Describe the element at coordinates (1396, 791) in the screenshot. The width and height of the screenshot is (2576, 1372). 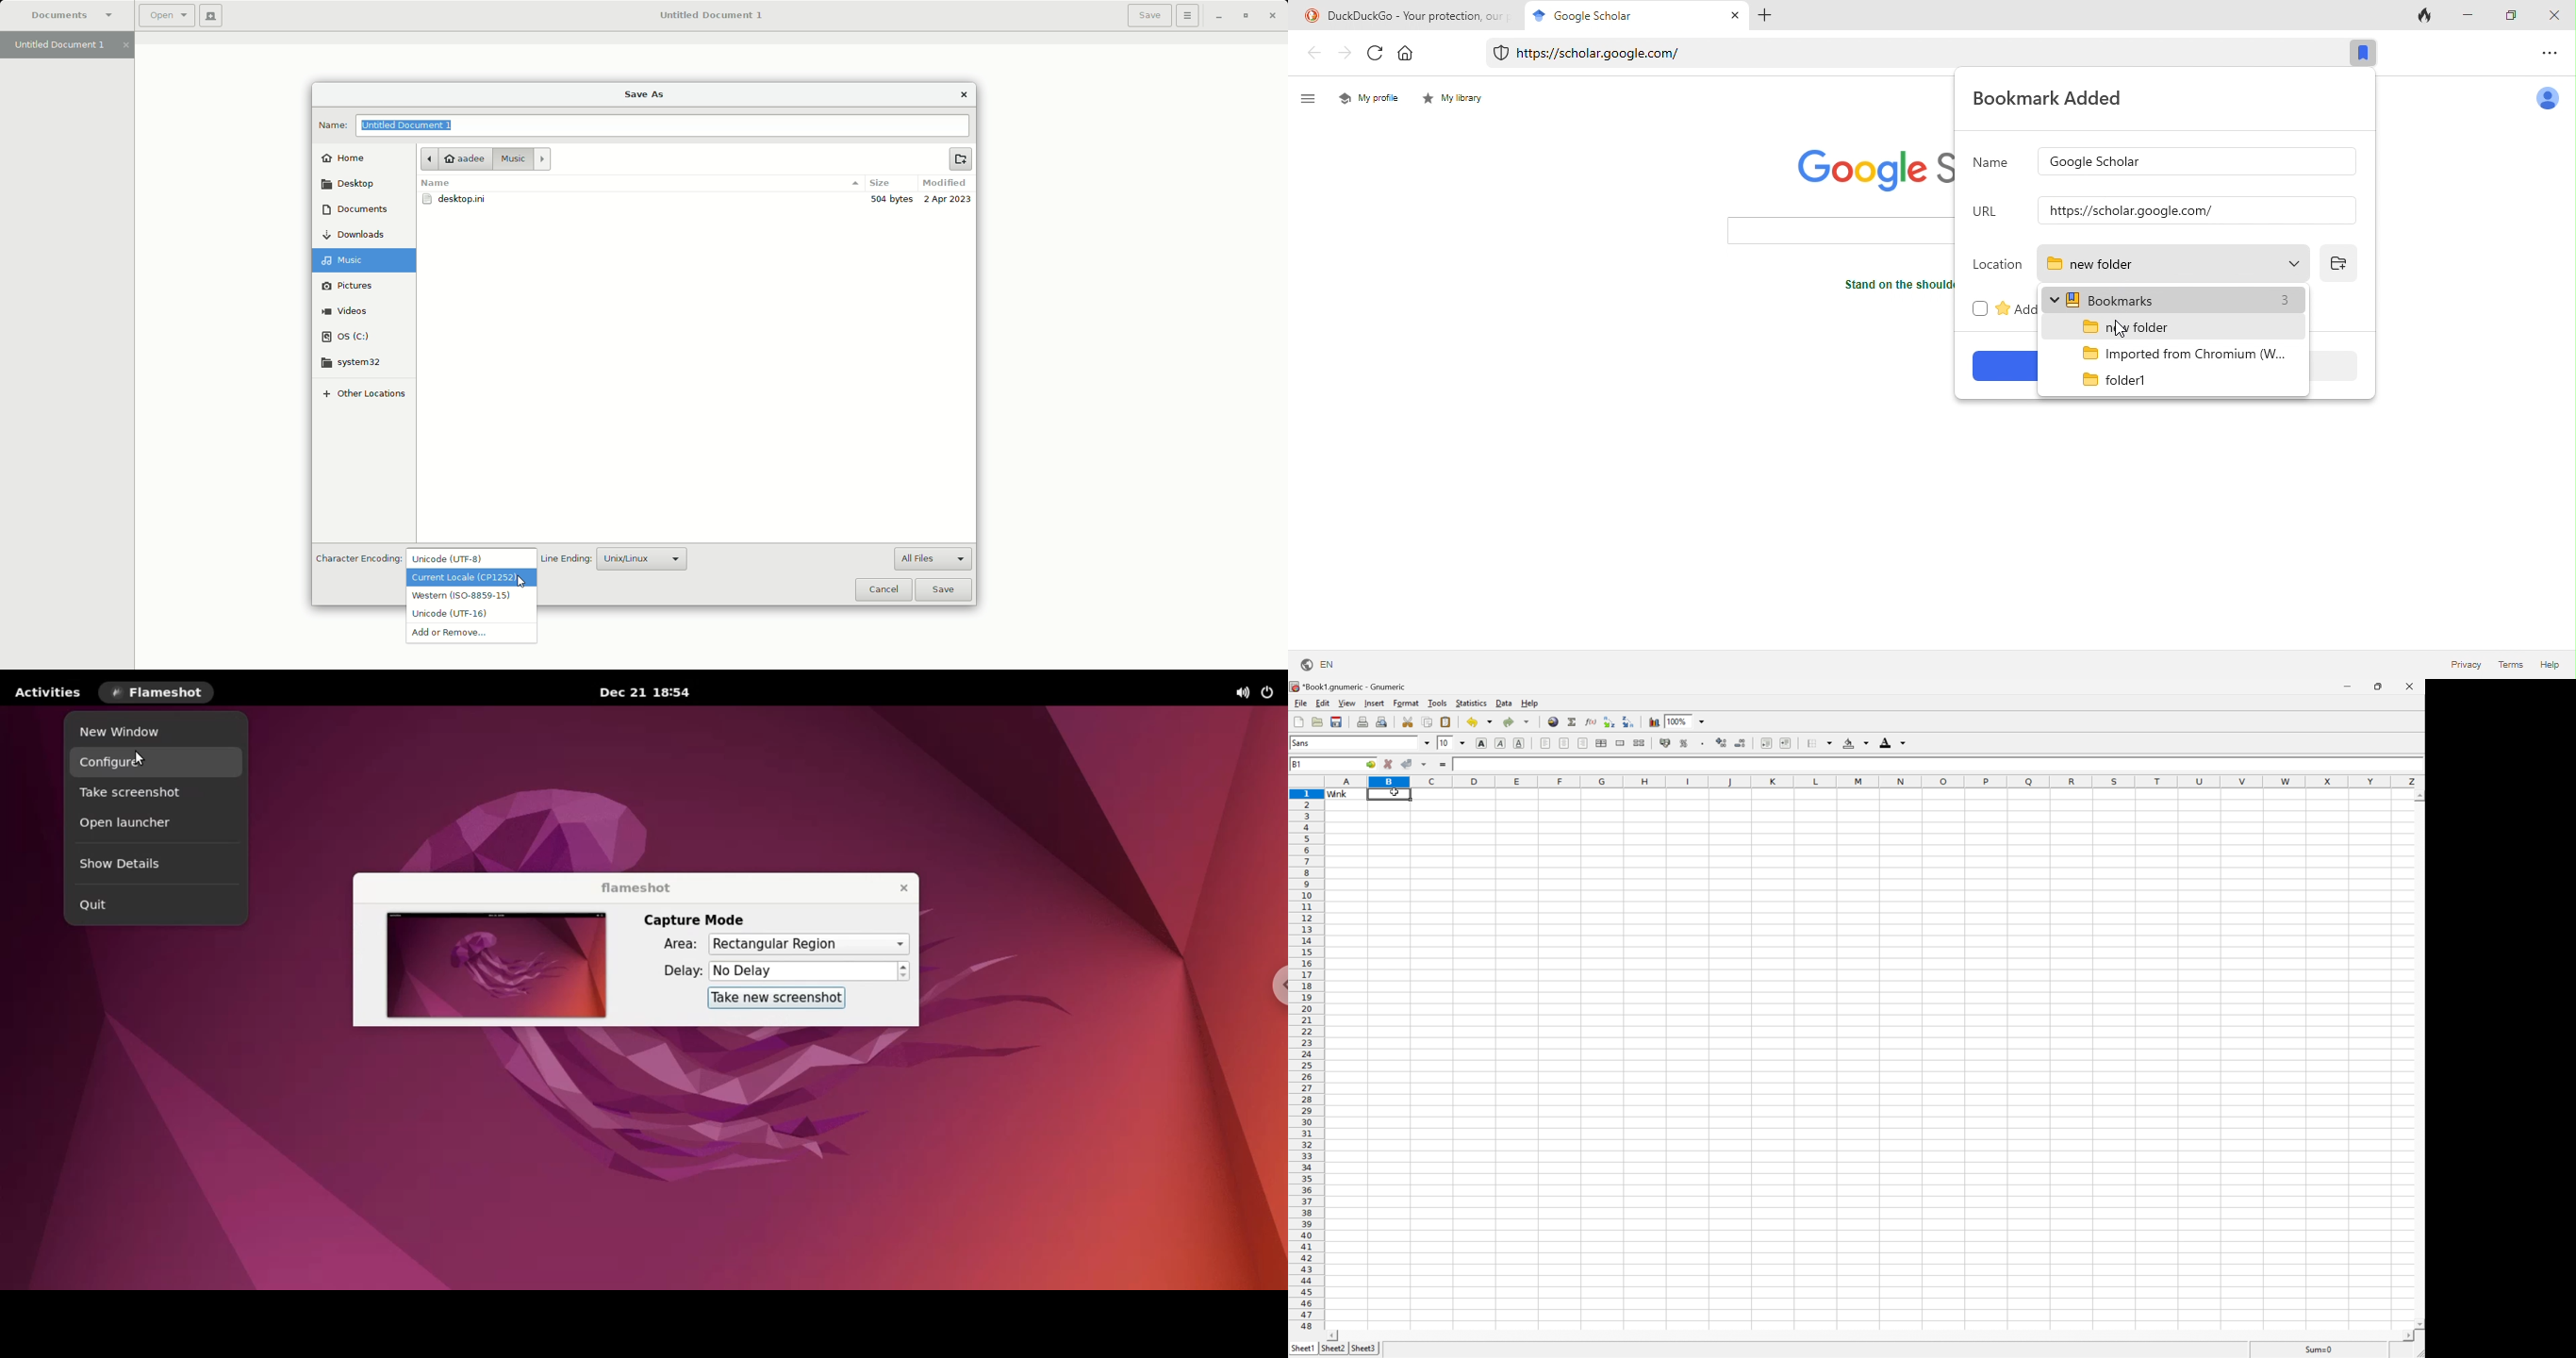
I see `cursor` at that location.